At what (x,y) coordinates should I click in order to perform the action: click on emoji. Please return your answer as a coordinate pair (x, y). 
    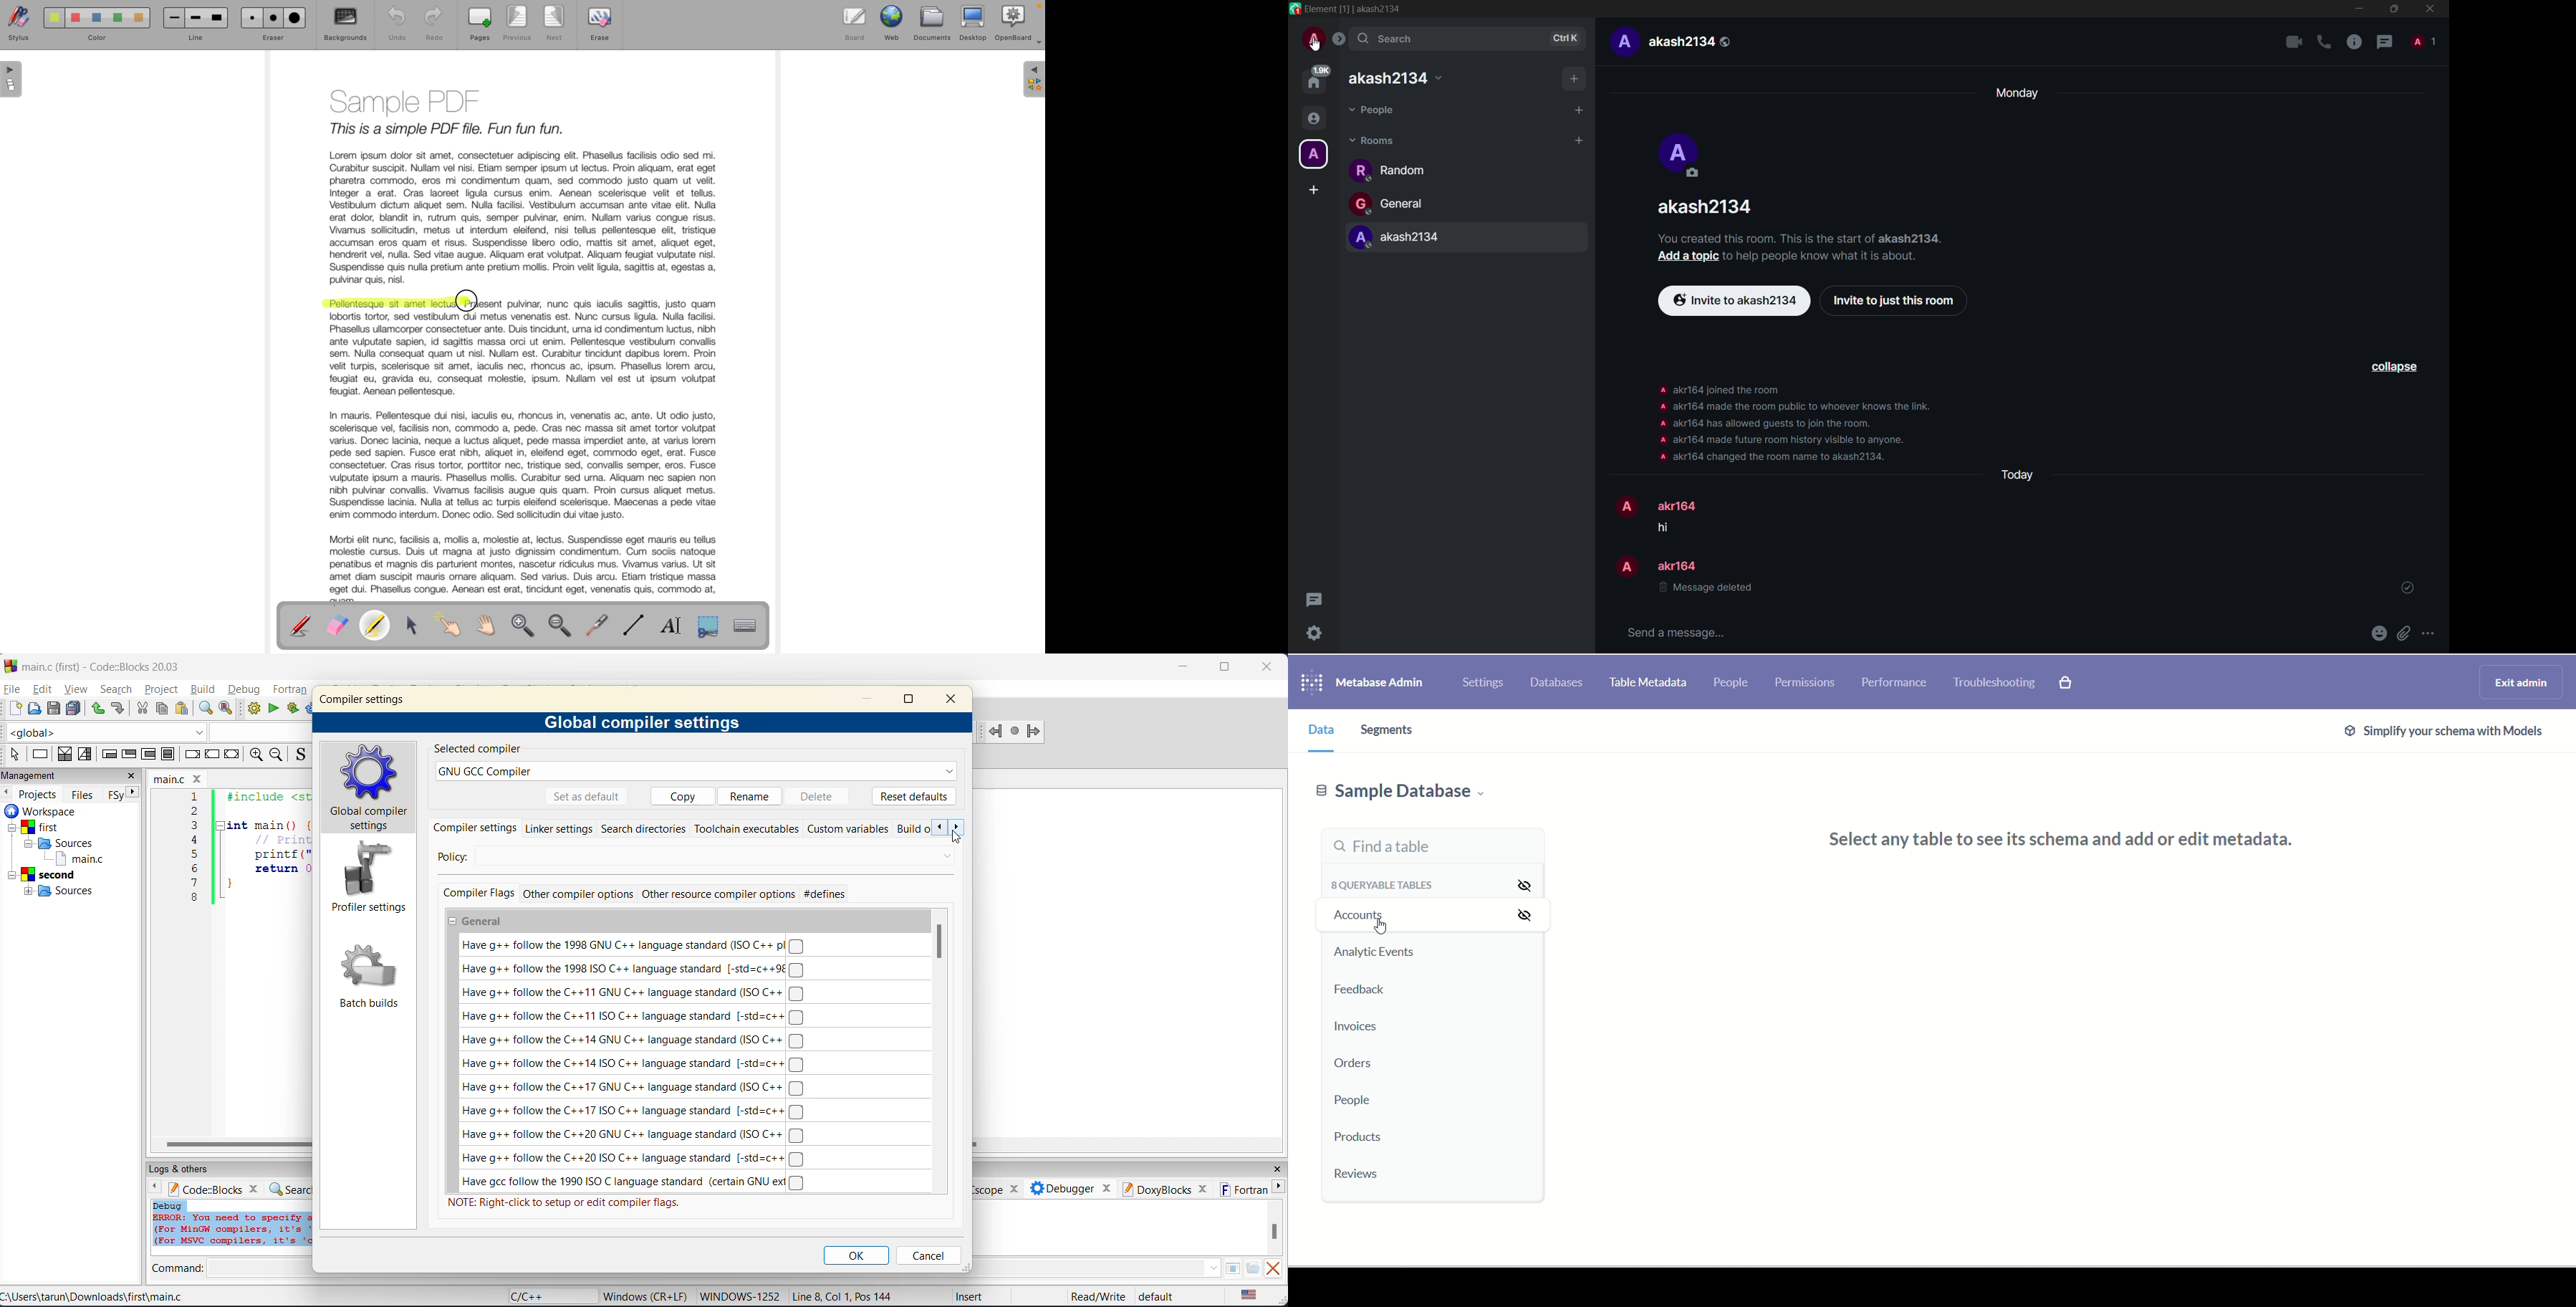
    Looking at the image, I should click on (2381, 632).